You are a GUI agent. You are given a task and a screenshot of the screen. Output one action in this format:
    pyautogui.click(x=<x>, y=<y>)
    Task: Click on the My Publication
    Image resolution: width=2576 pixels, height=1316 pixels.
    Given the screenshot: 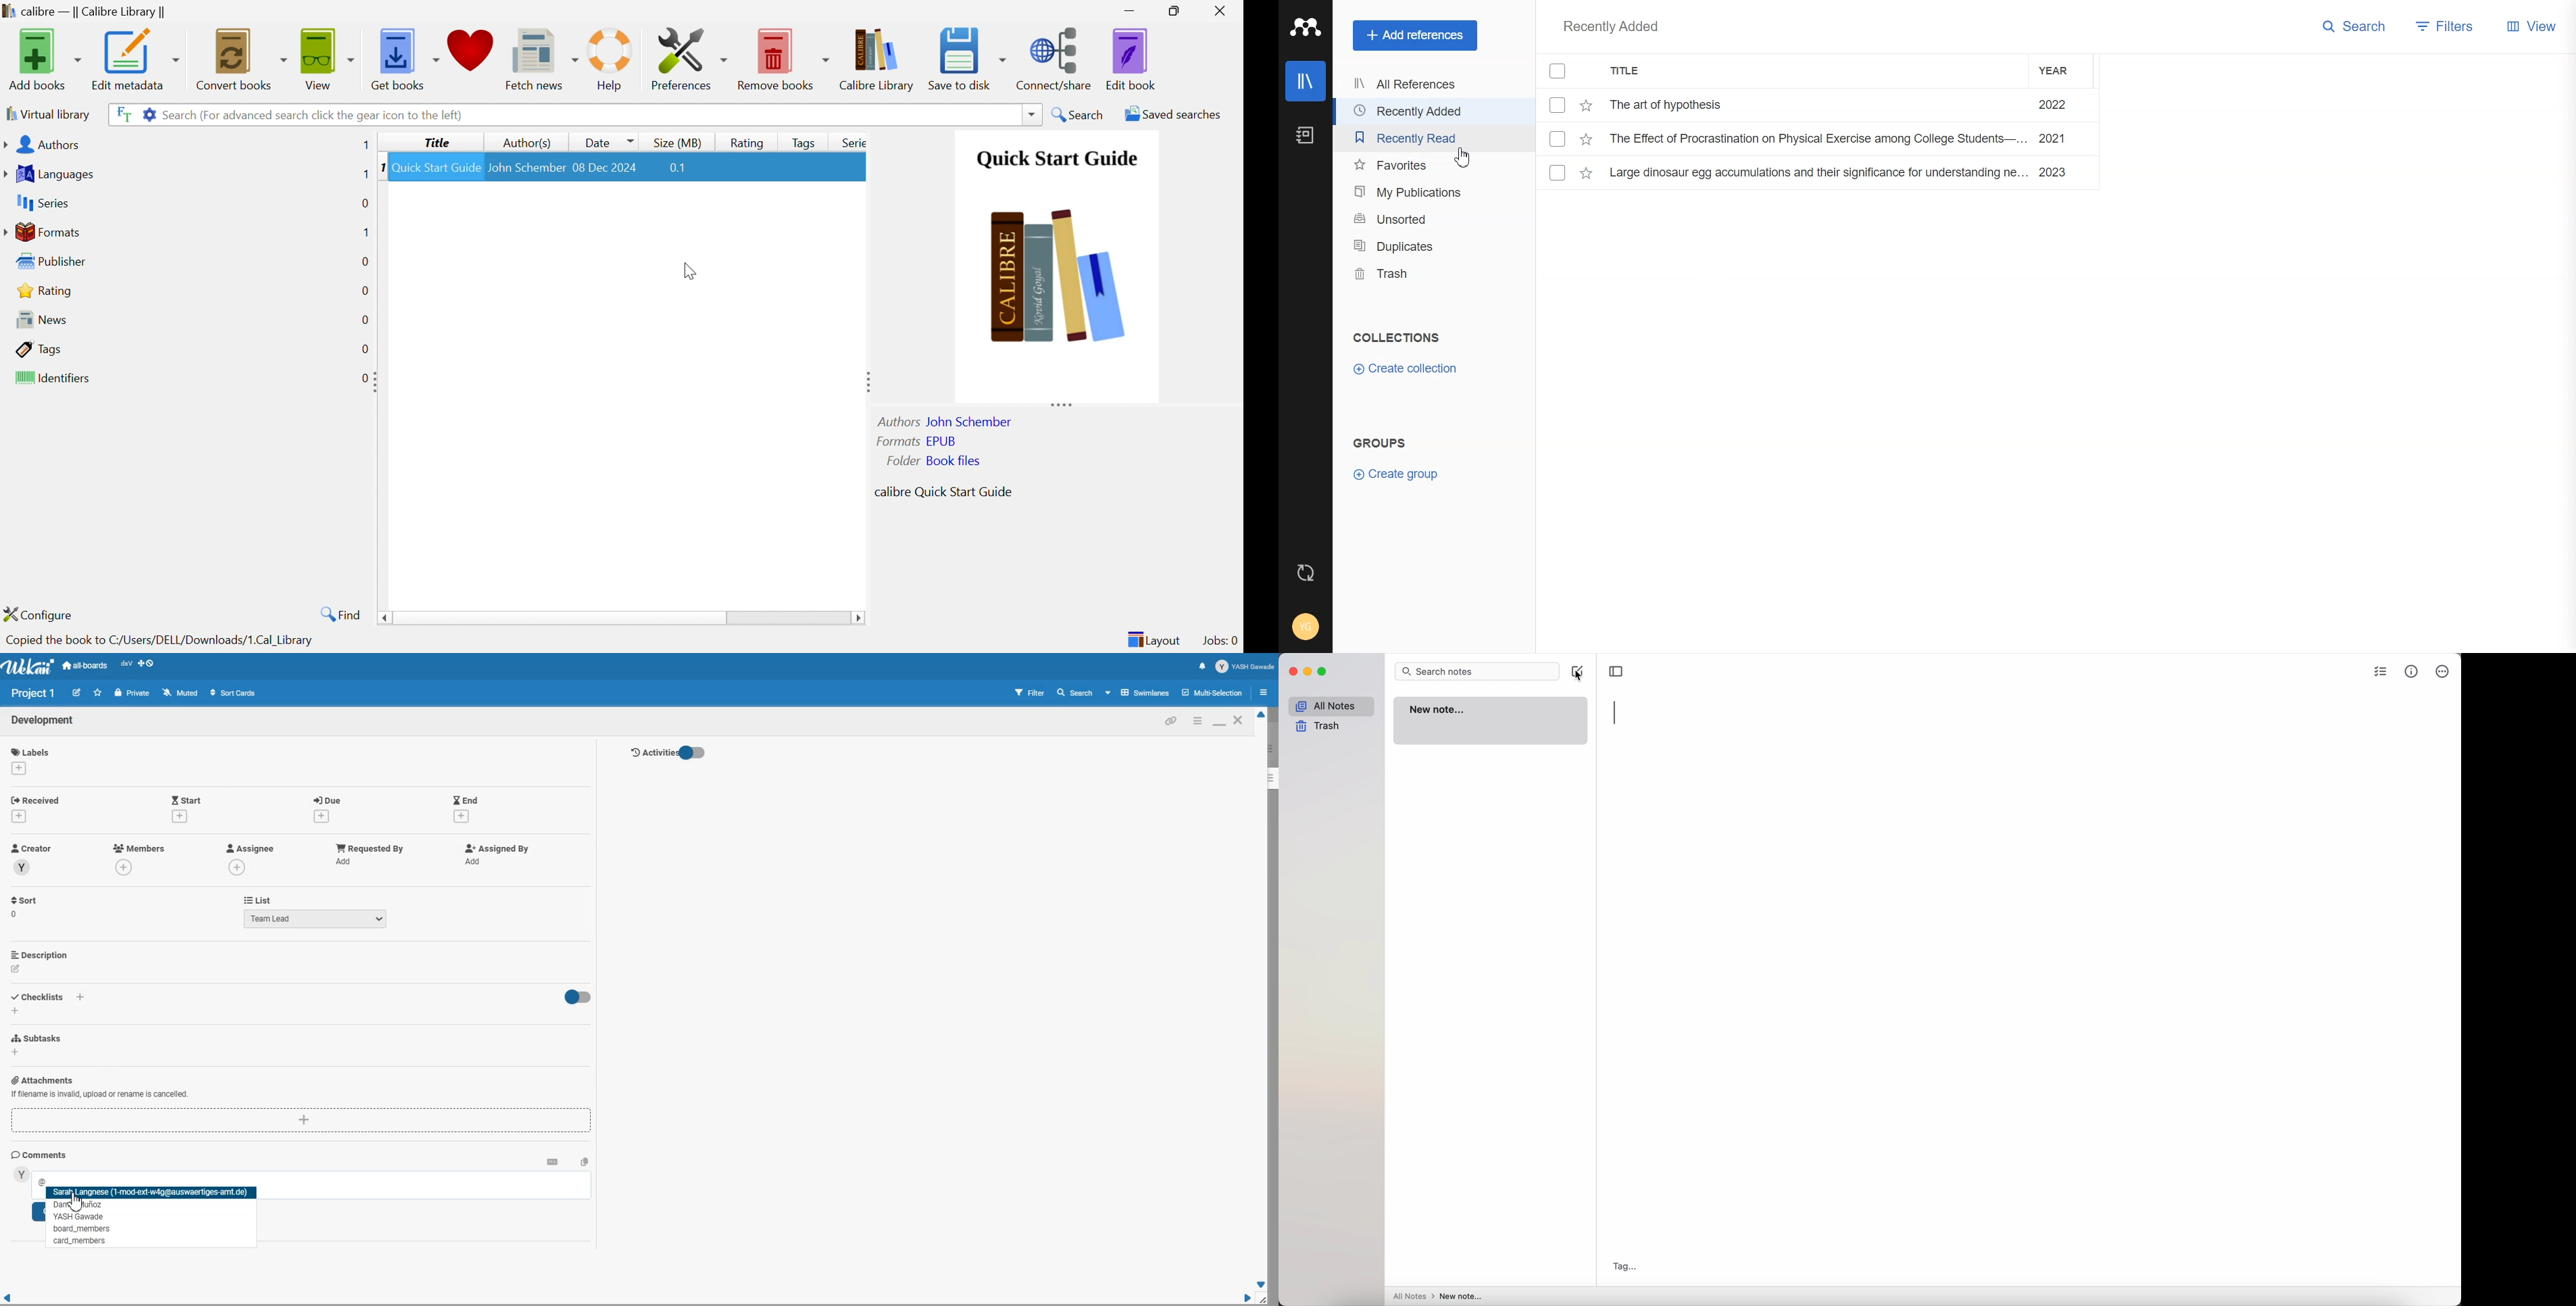 What is the action you would take?
    pyautogui.click(x=1418, y=193)
    